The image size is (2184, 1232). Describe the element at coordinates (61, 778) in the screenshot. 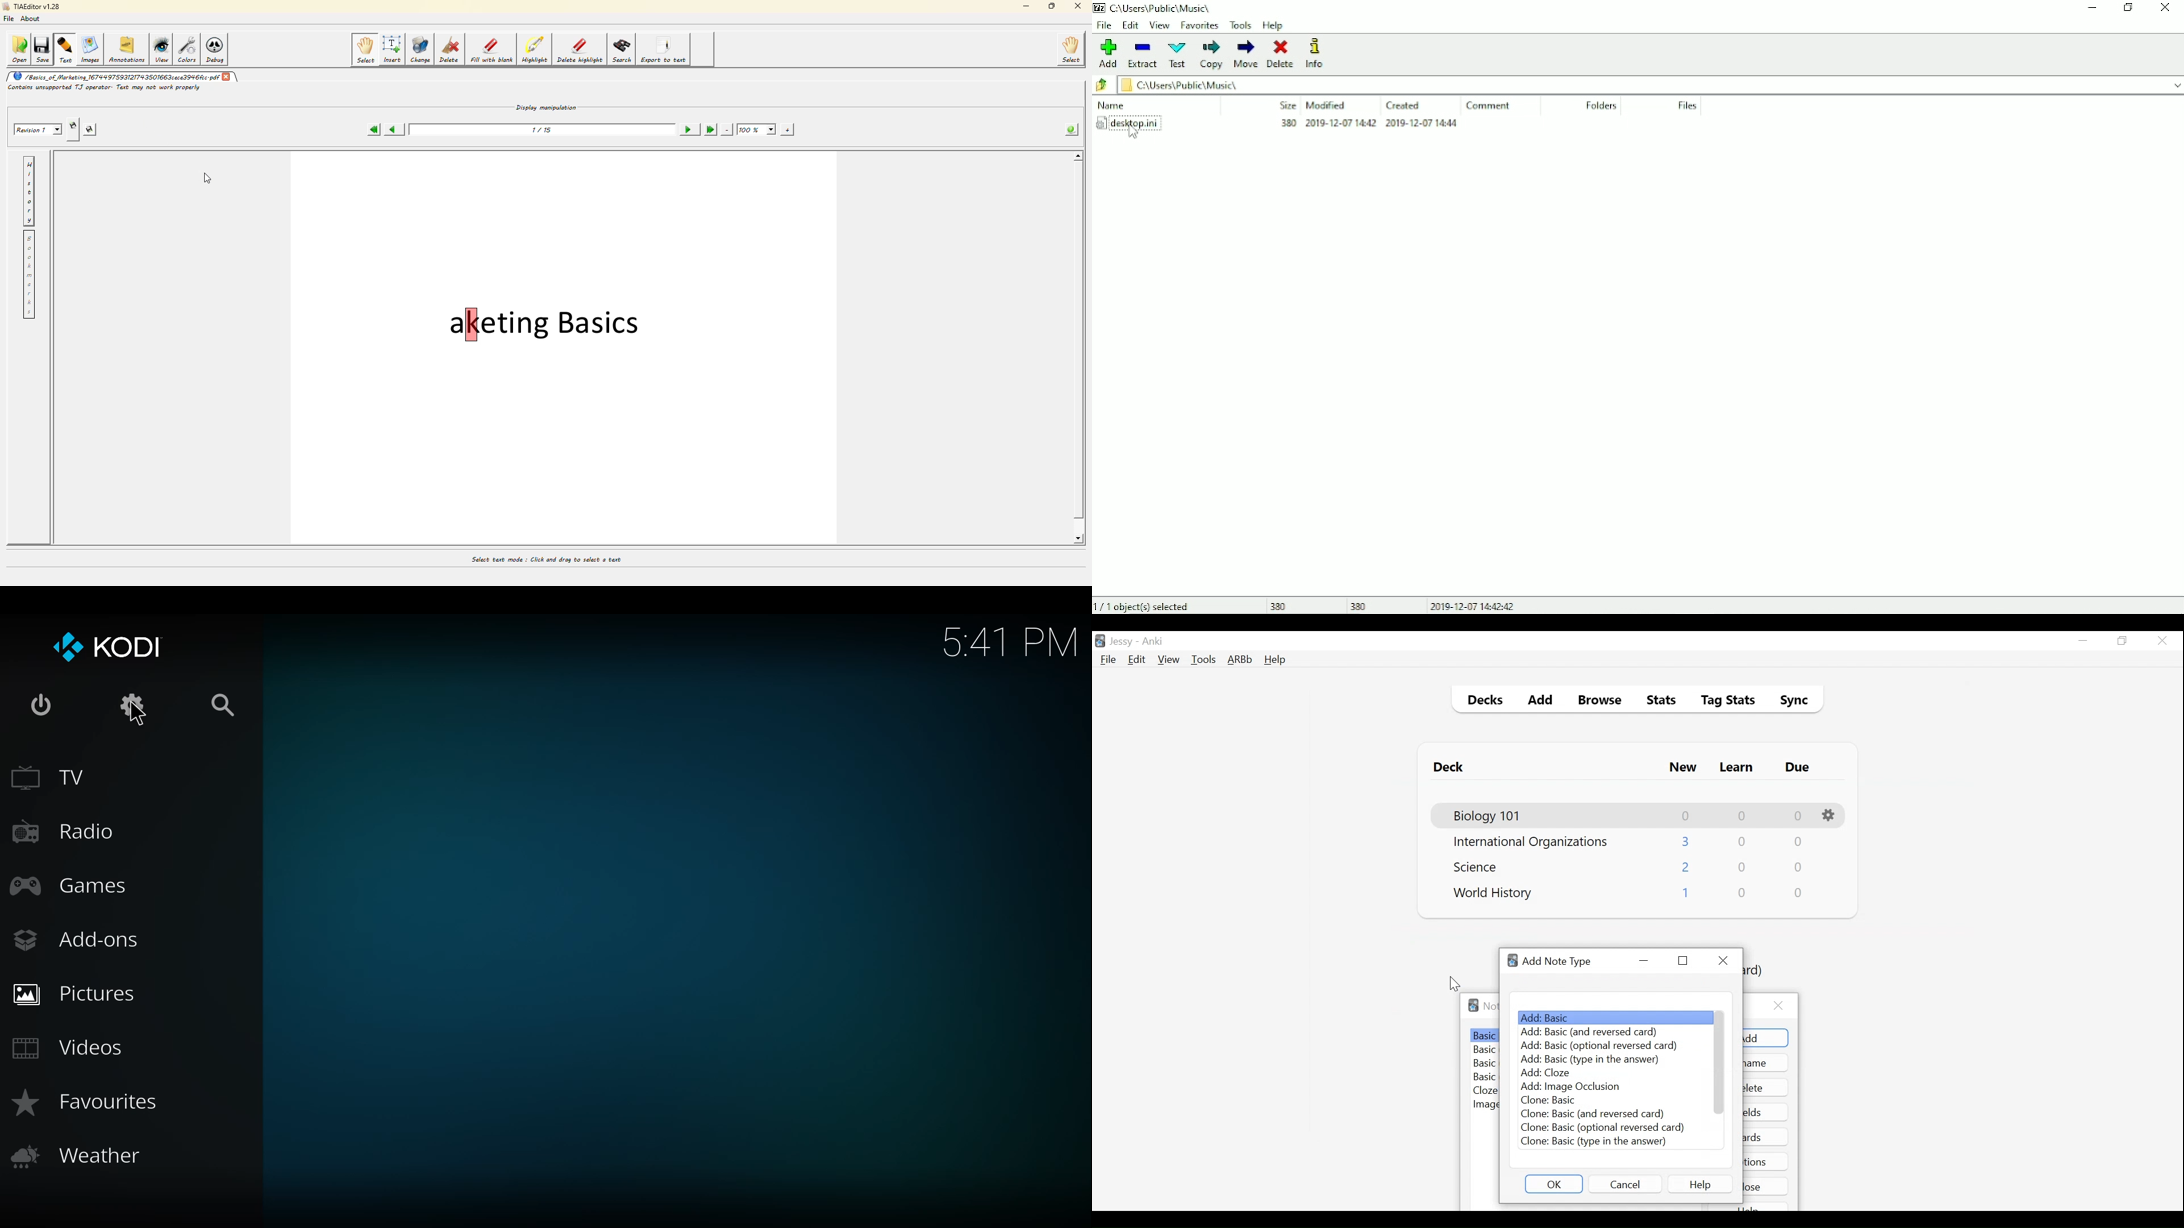

I see `tv` at that location.